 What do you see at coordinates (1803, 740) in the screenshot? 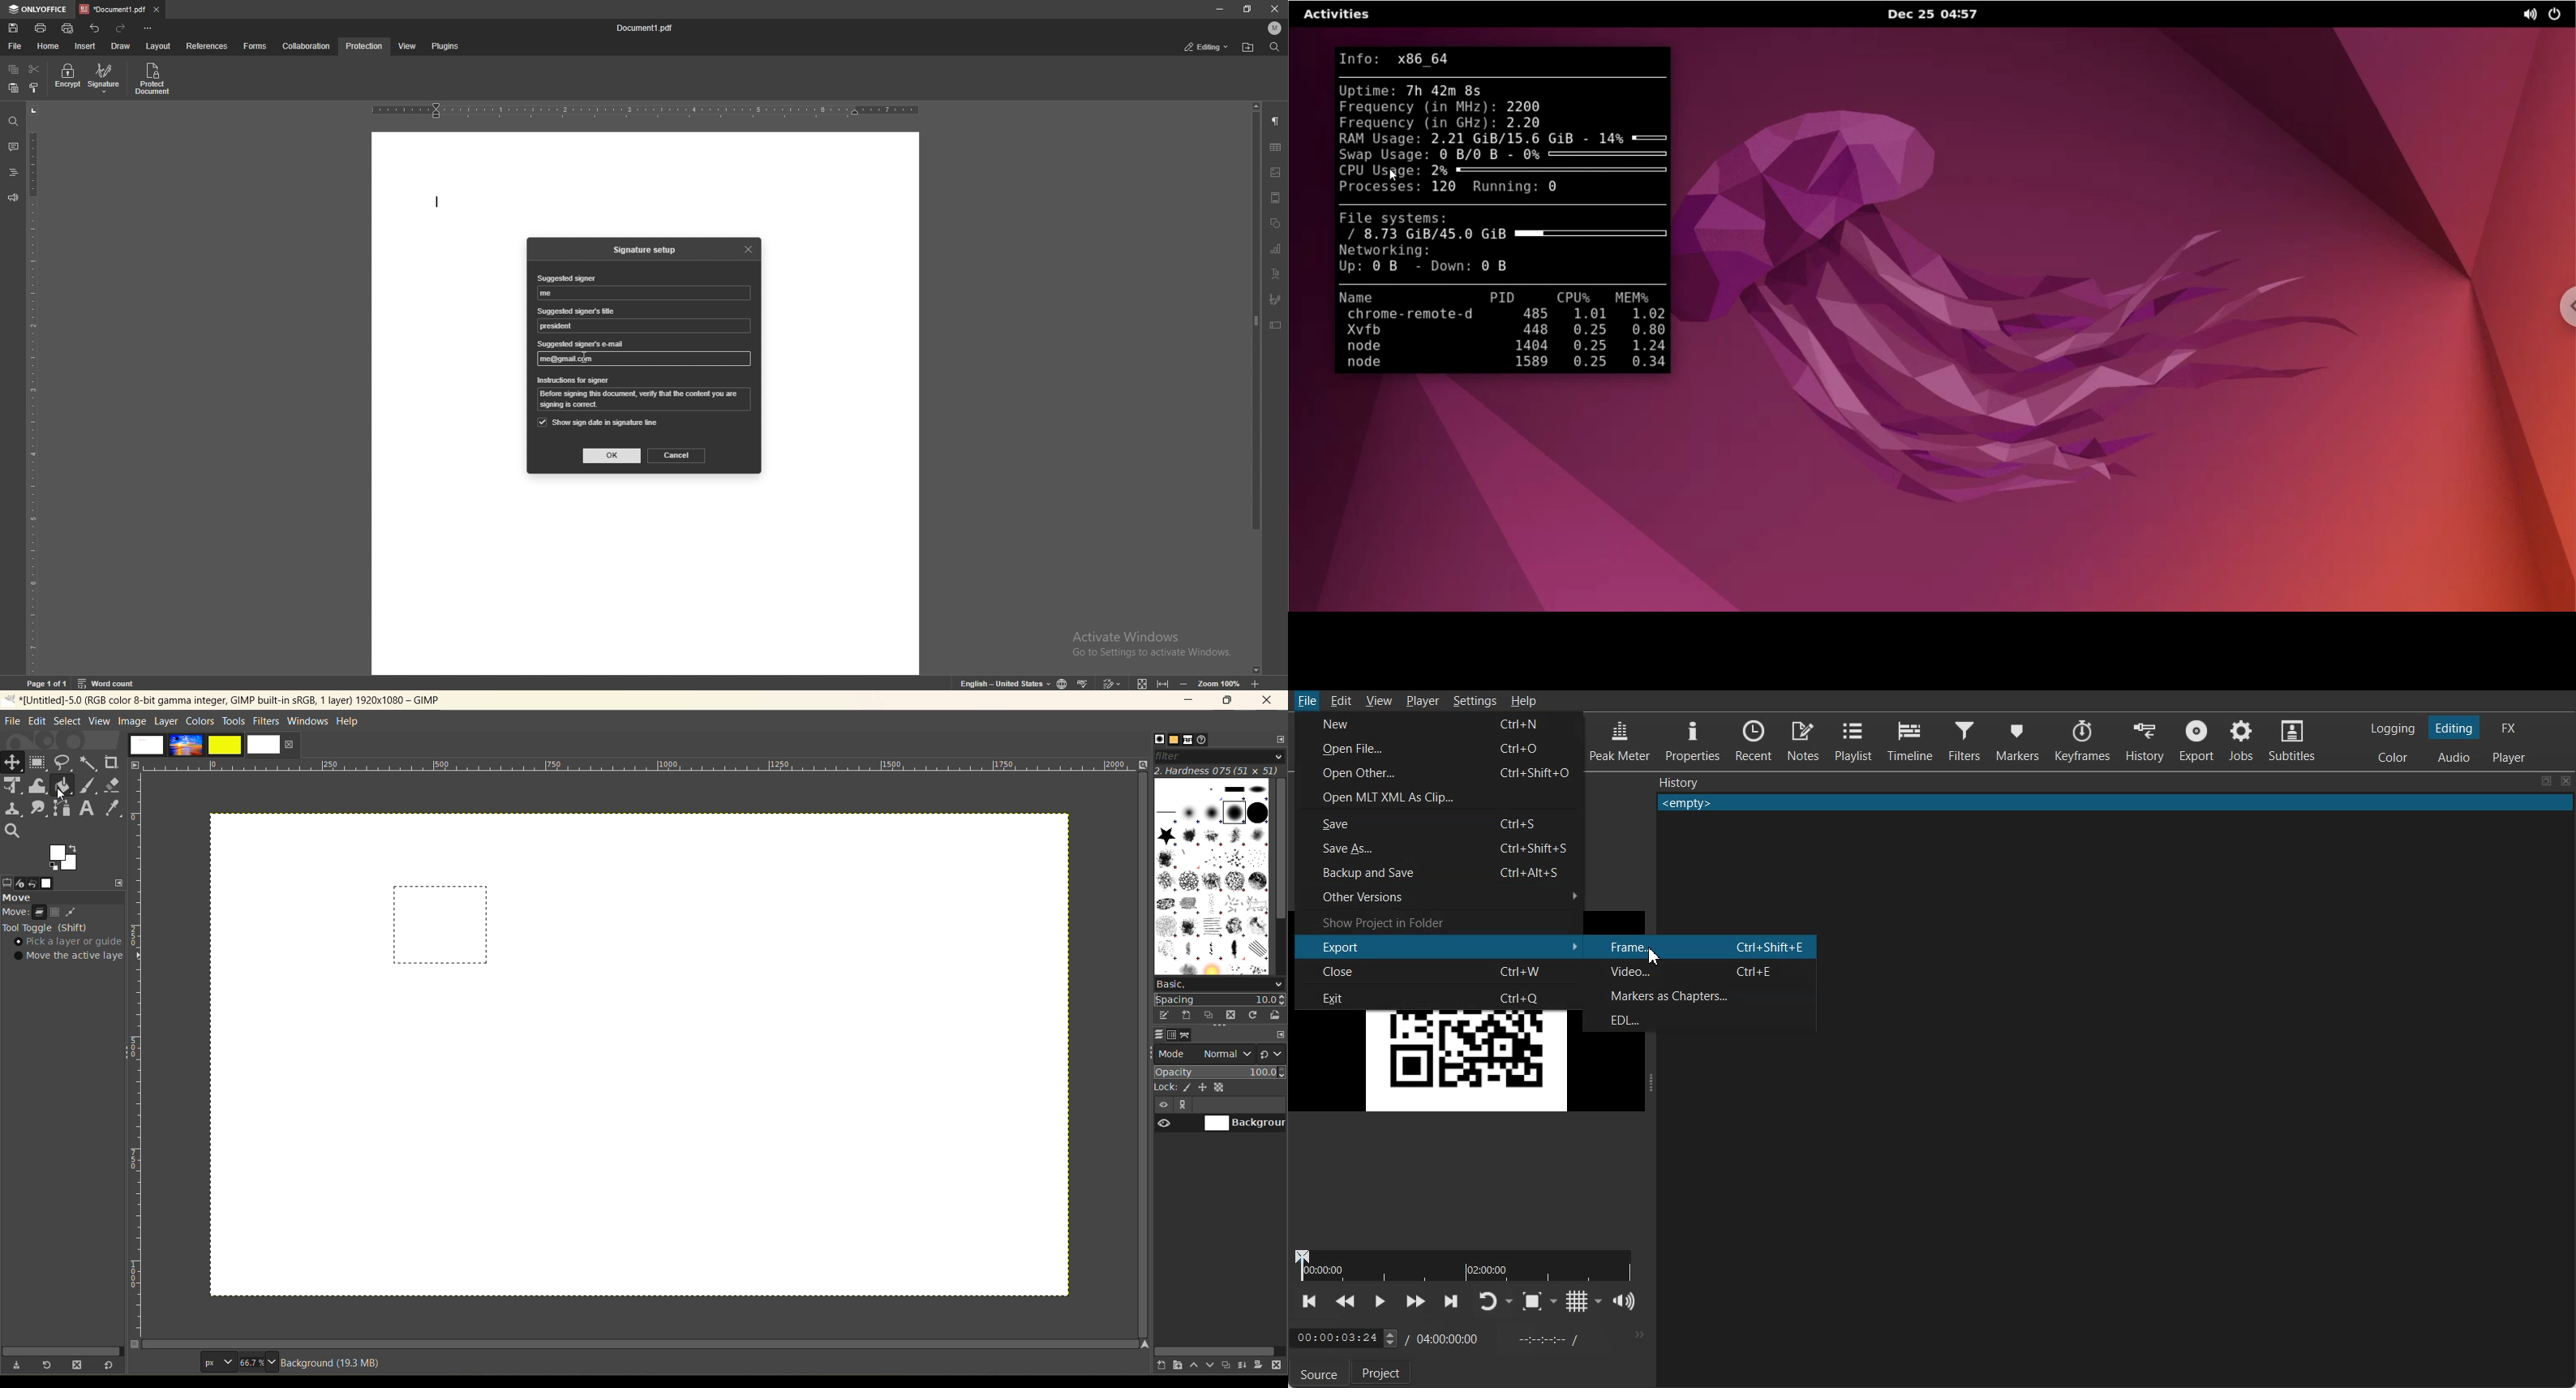
I see `Notes` at bounding box center [1803, 740].